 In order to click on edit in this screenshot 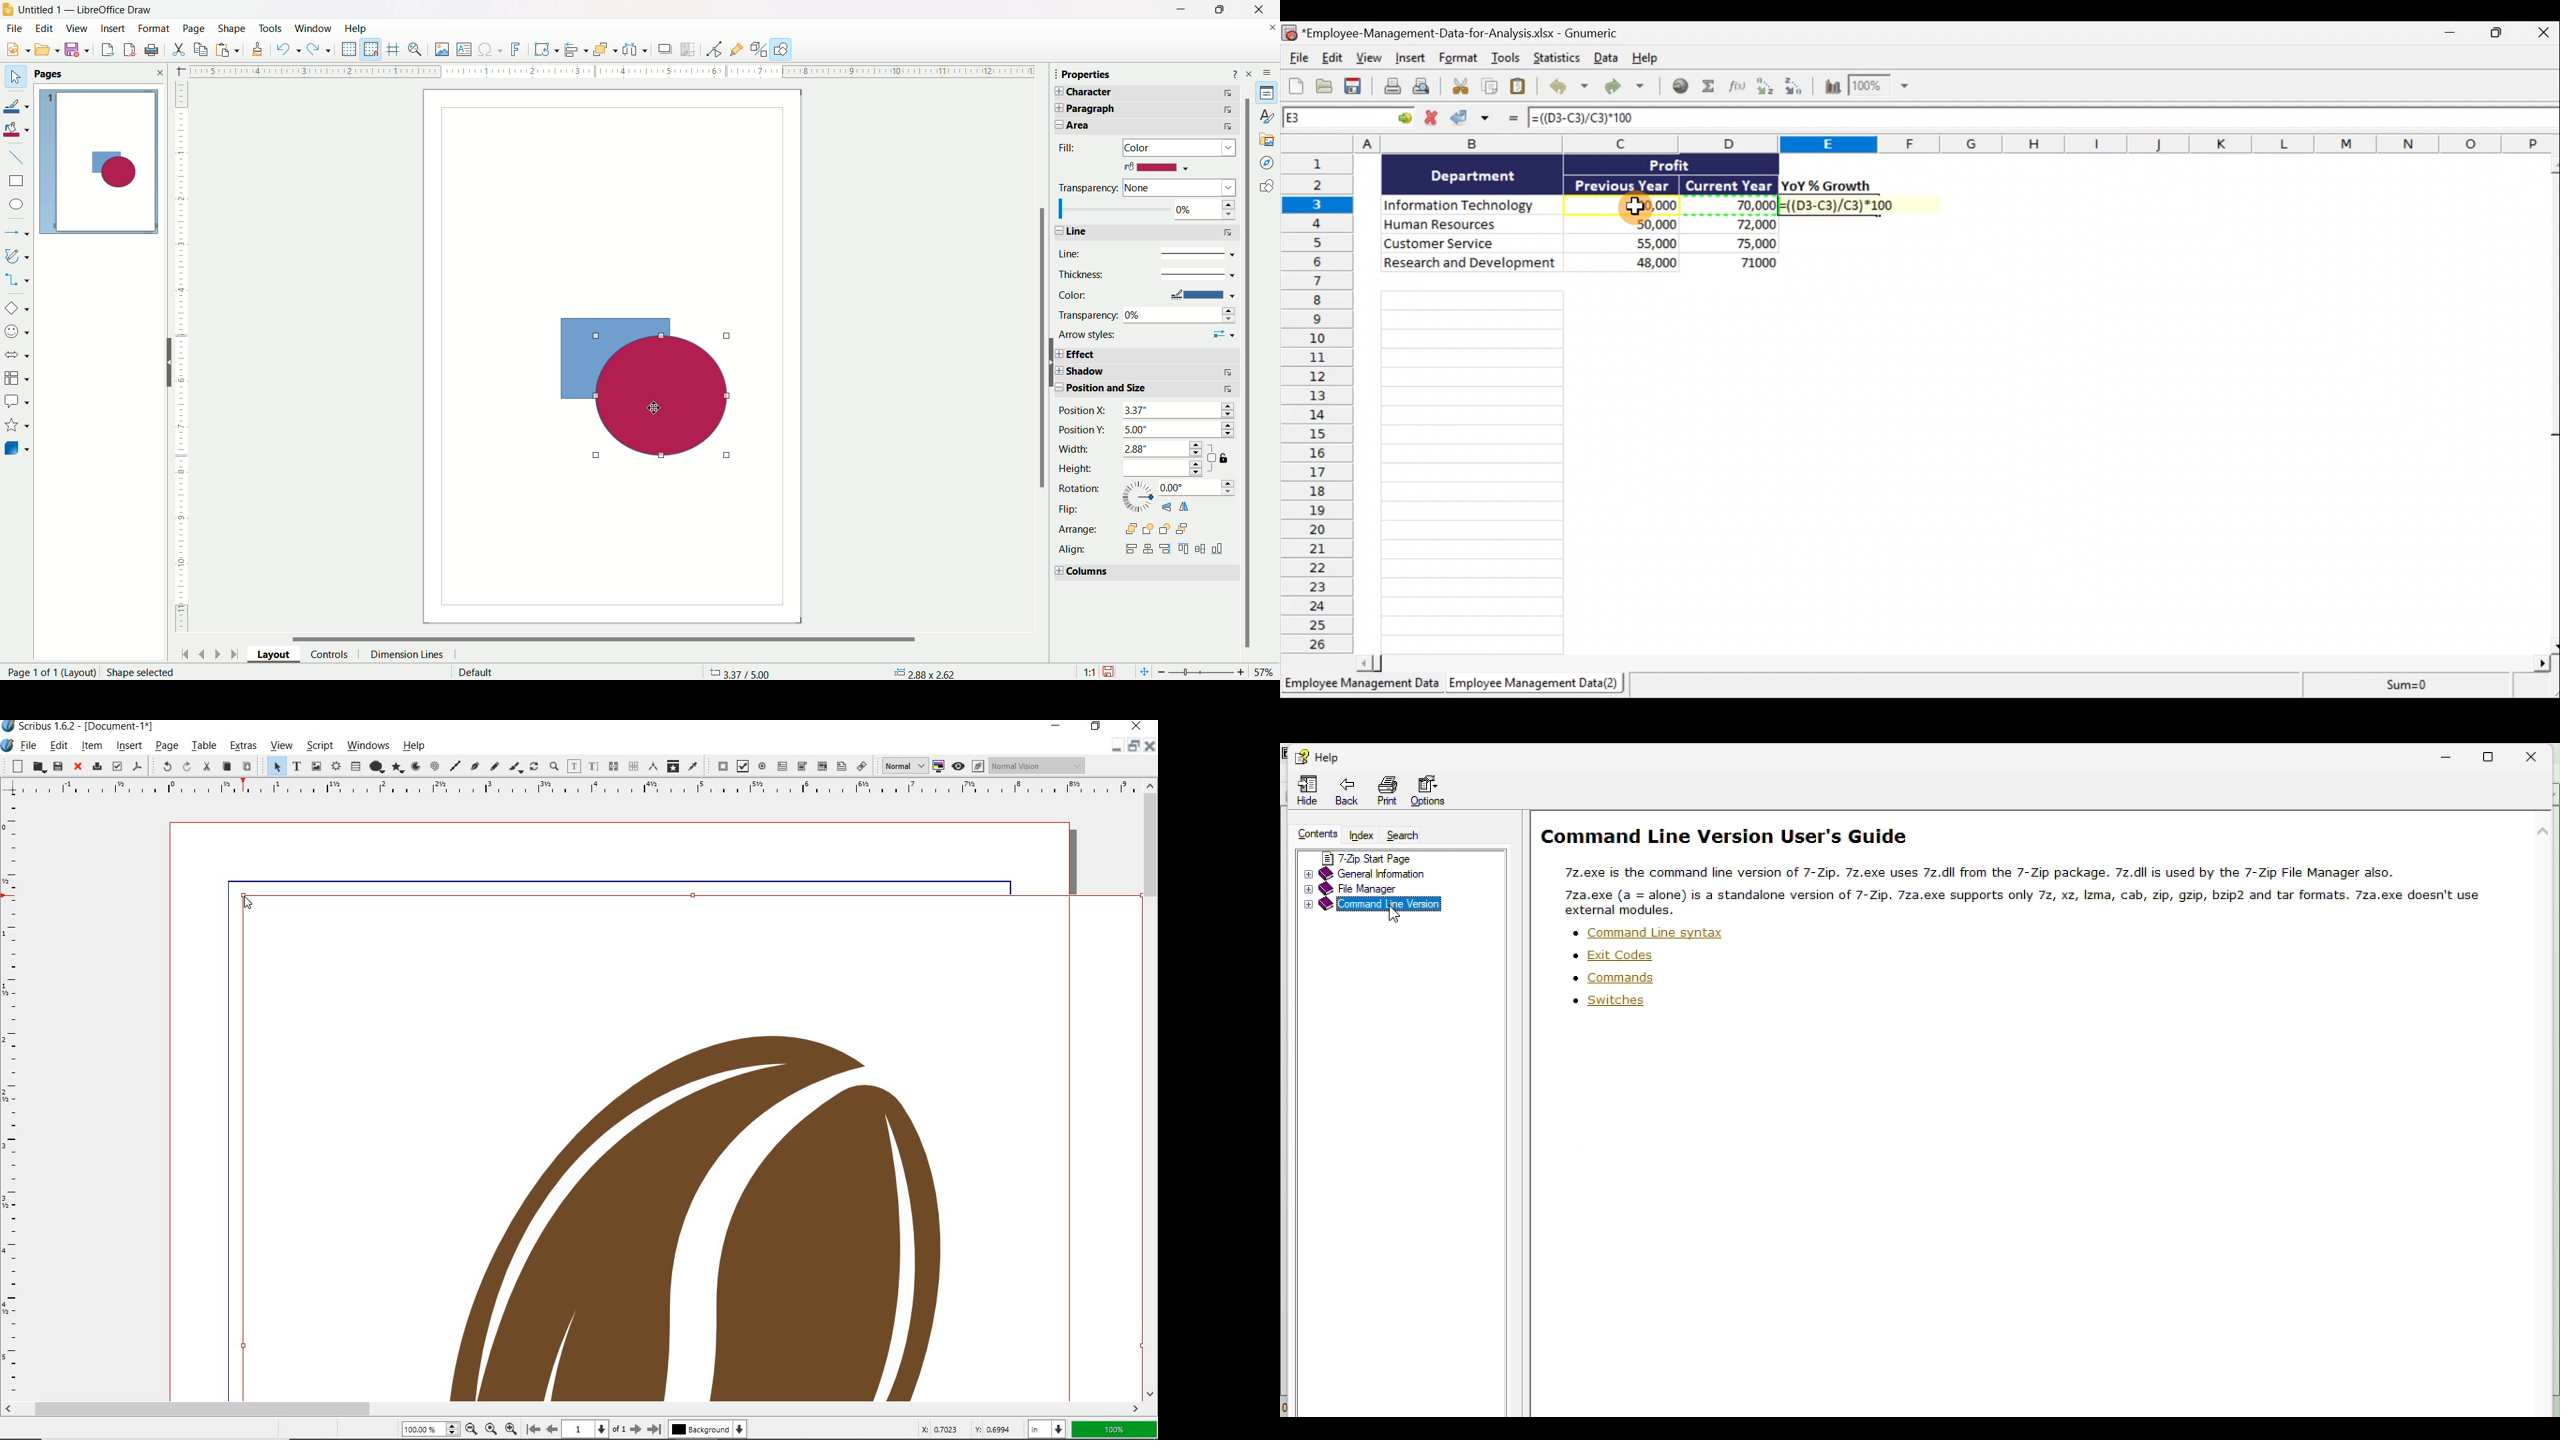, I will do `click(45, 28)`.